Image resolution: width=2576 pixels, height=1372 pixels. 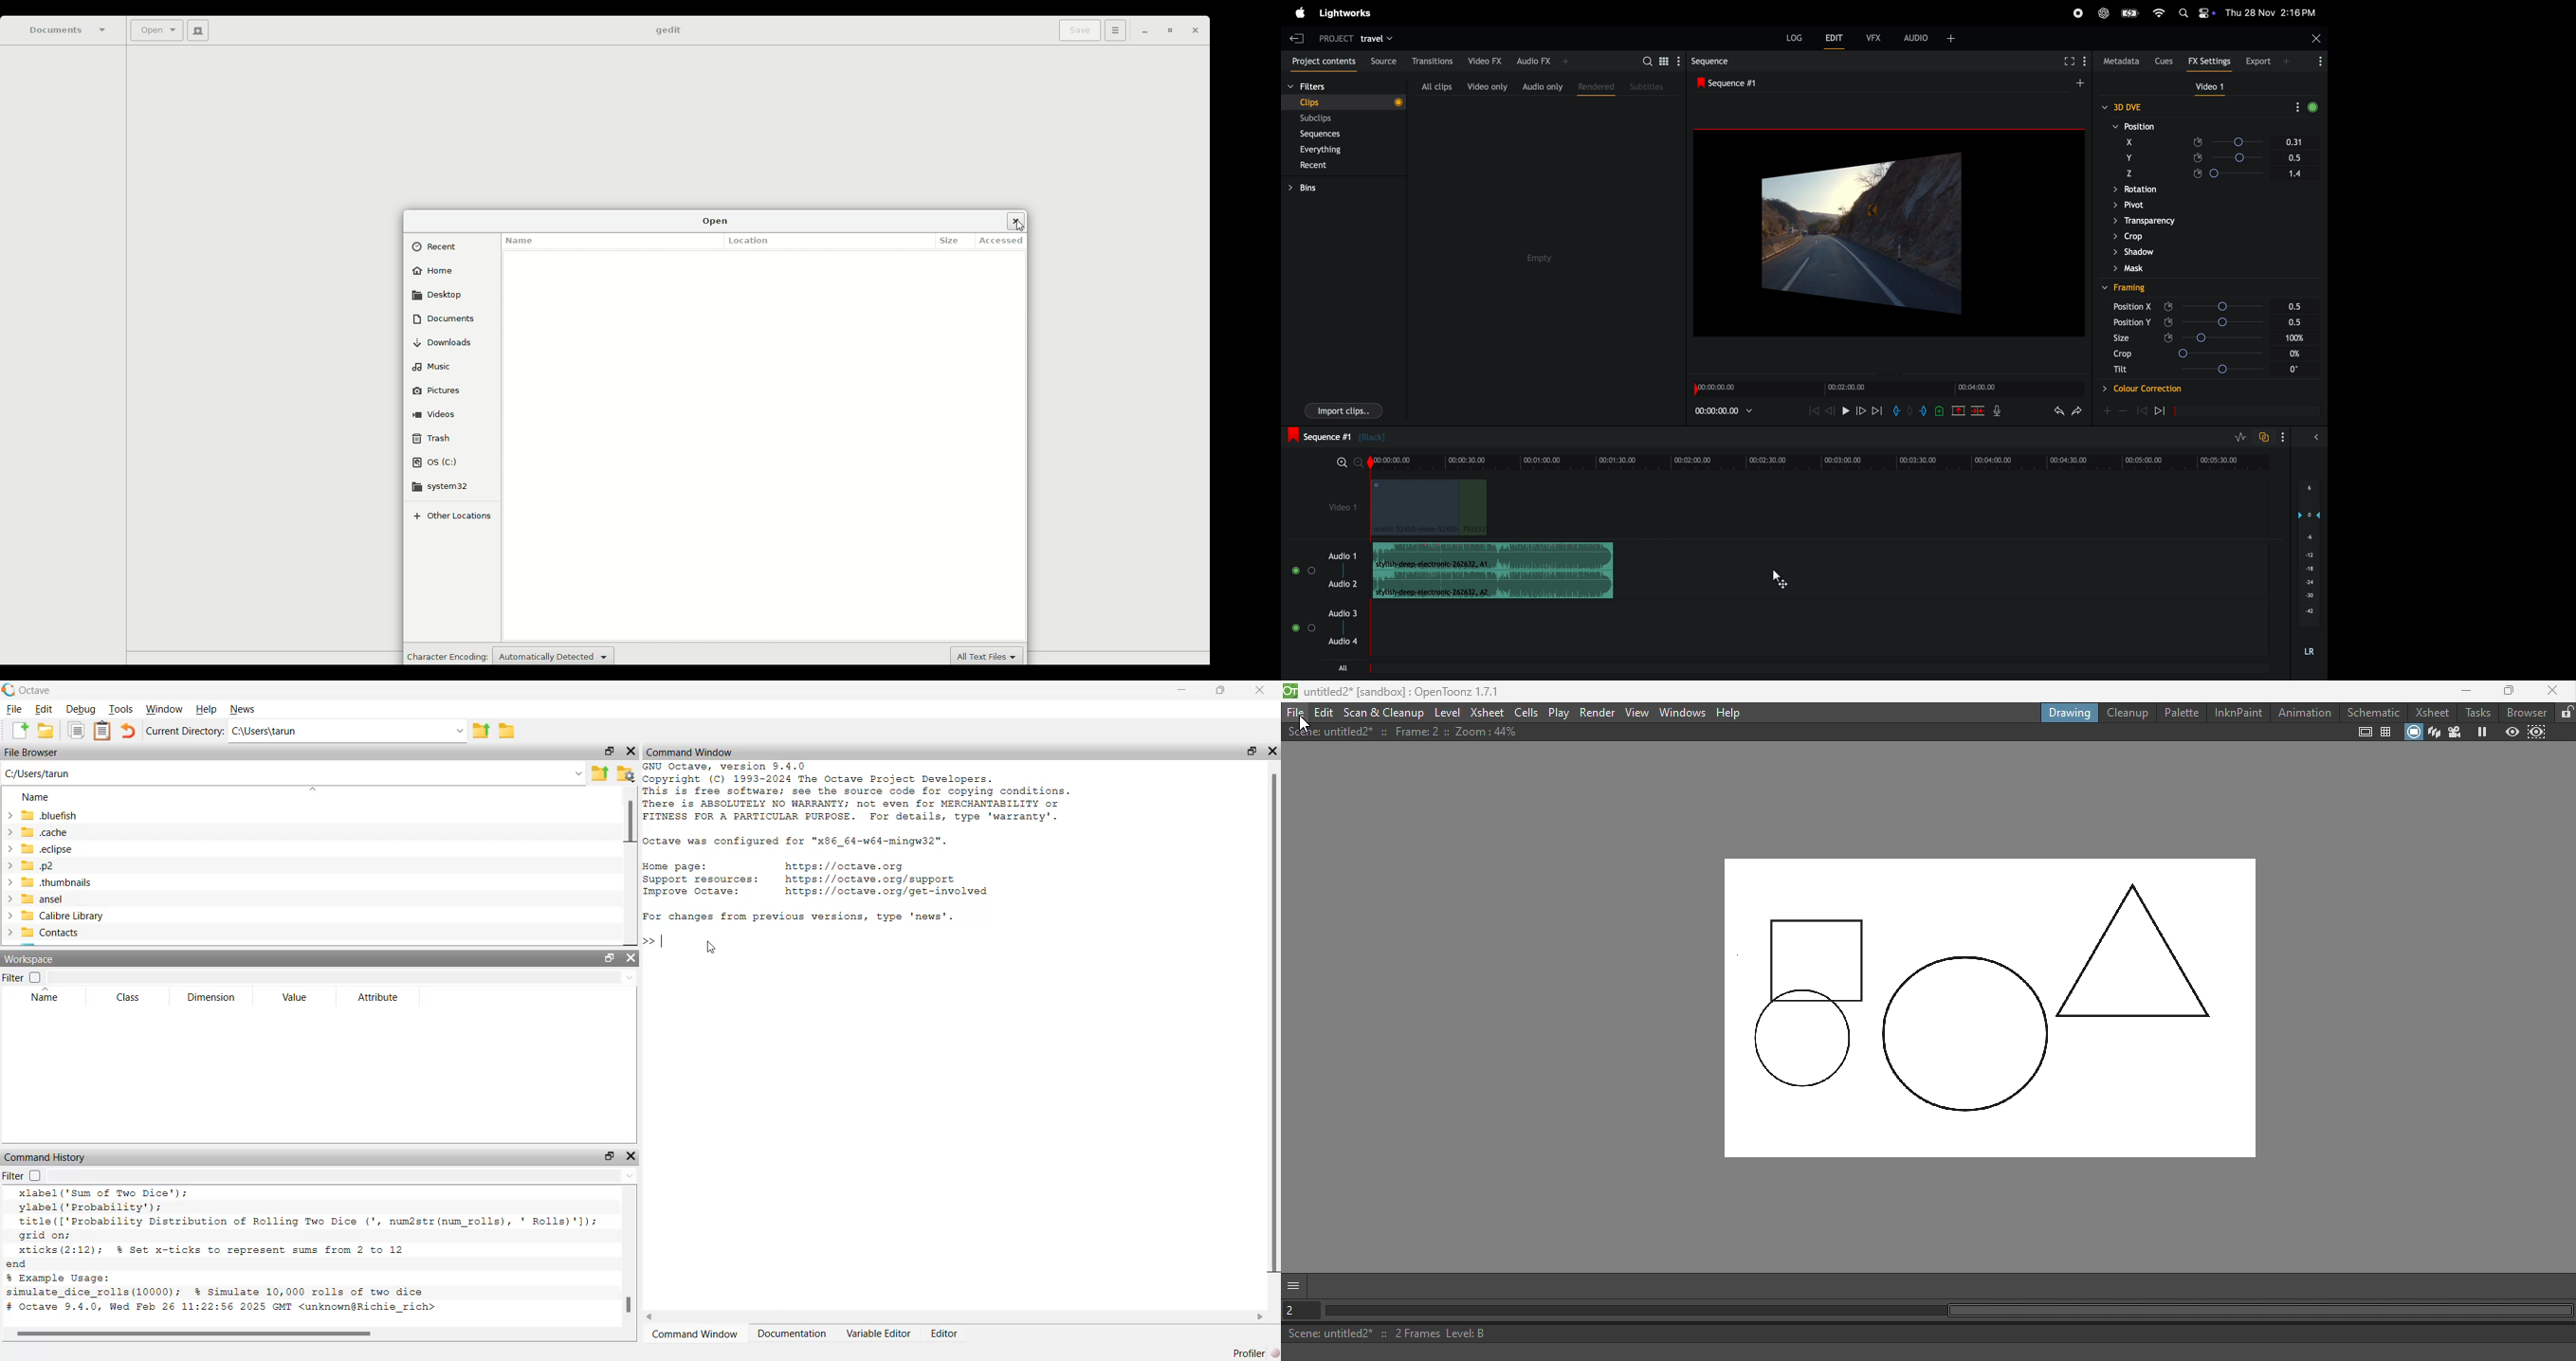 I want to click on record, so click(x=2073, y=13).